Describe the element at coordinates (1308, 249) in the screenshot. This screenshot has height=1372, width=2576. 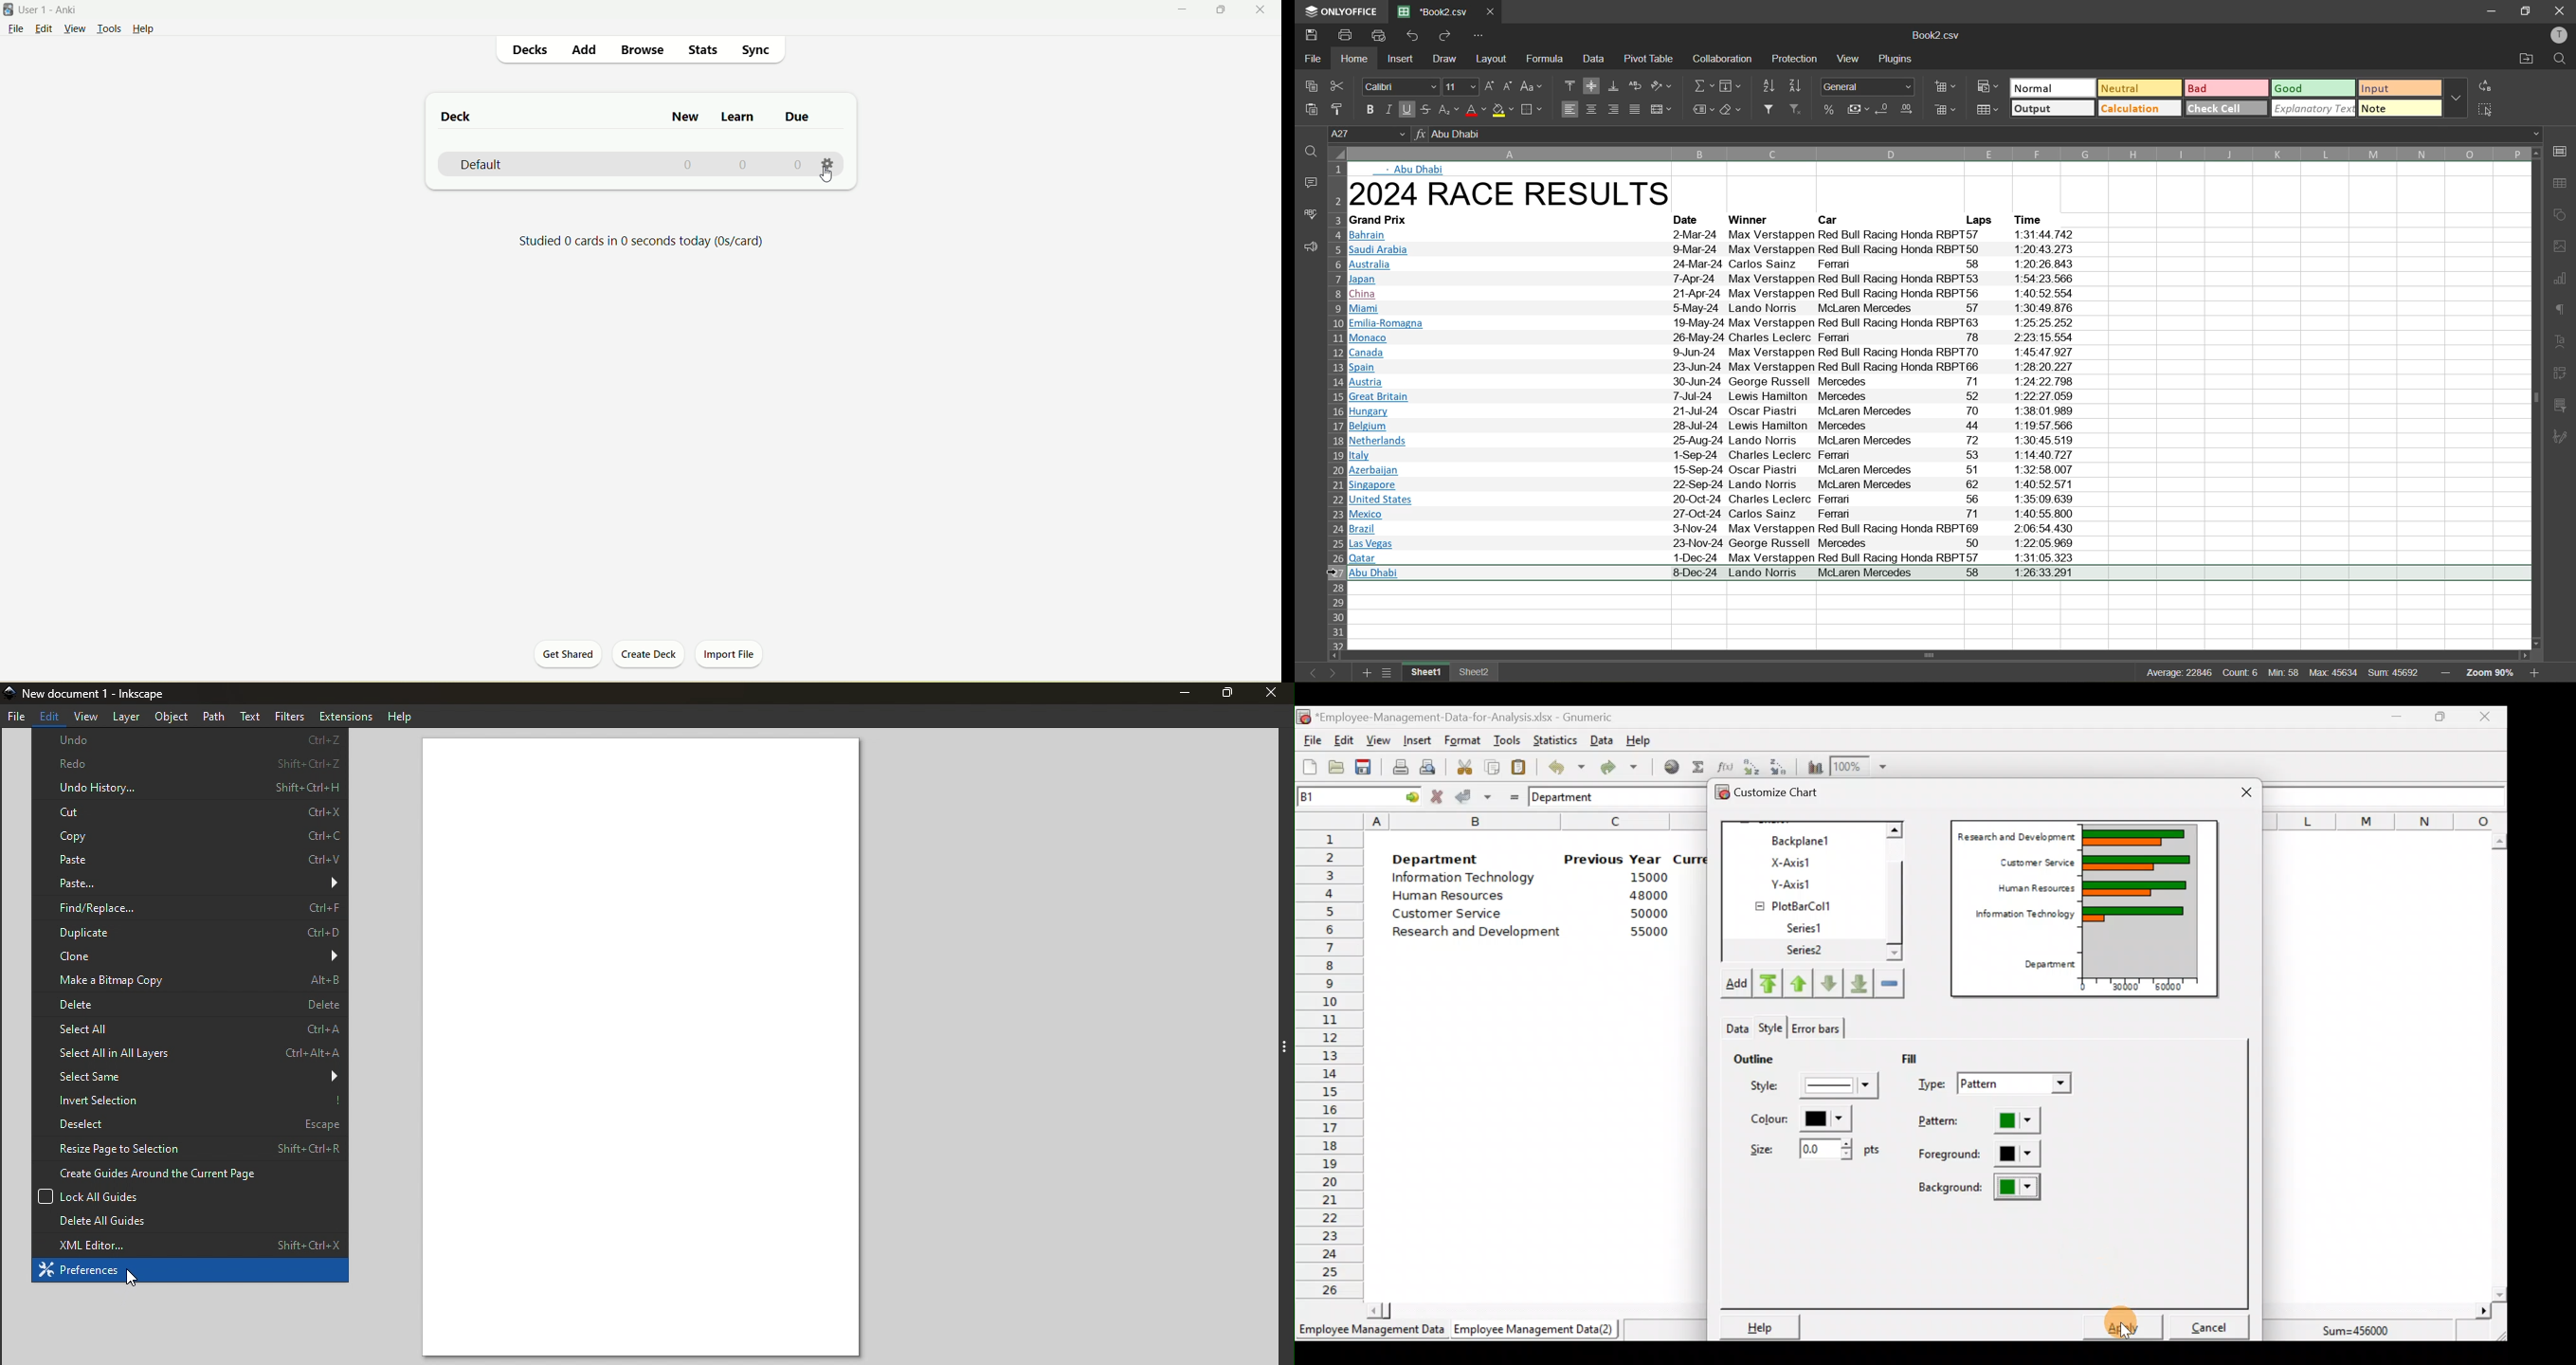
I see `feedback` at that location.